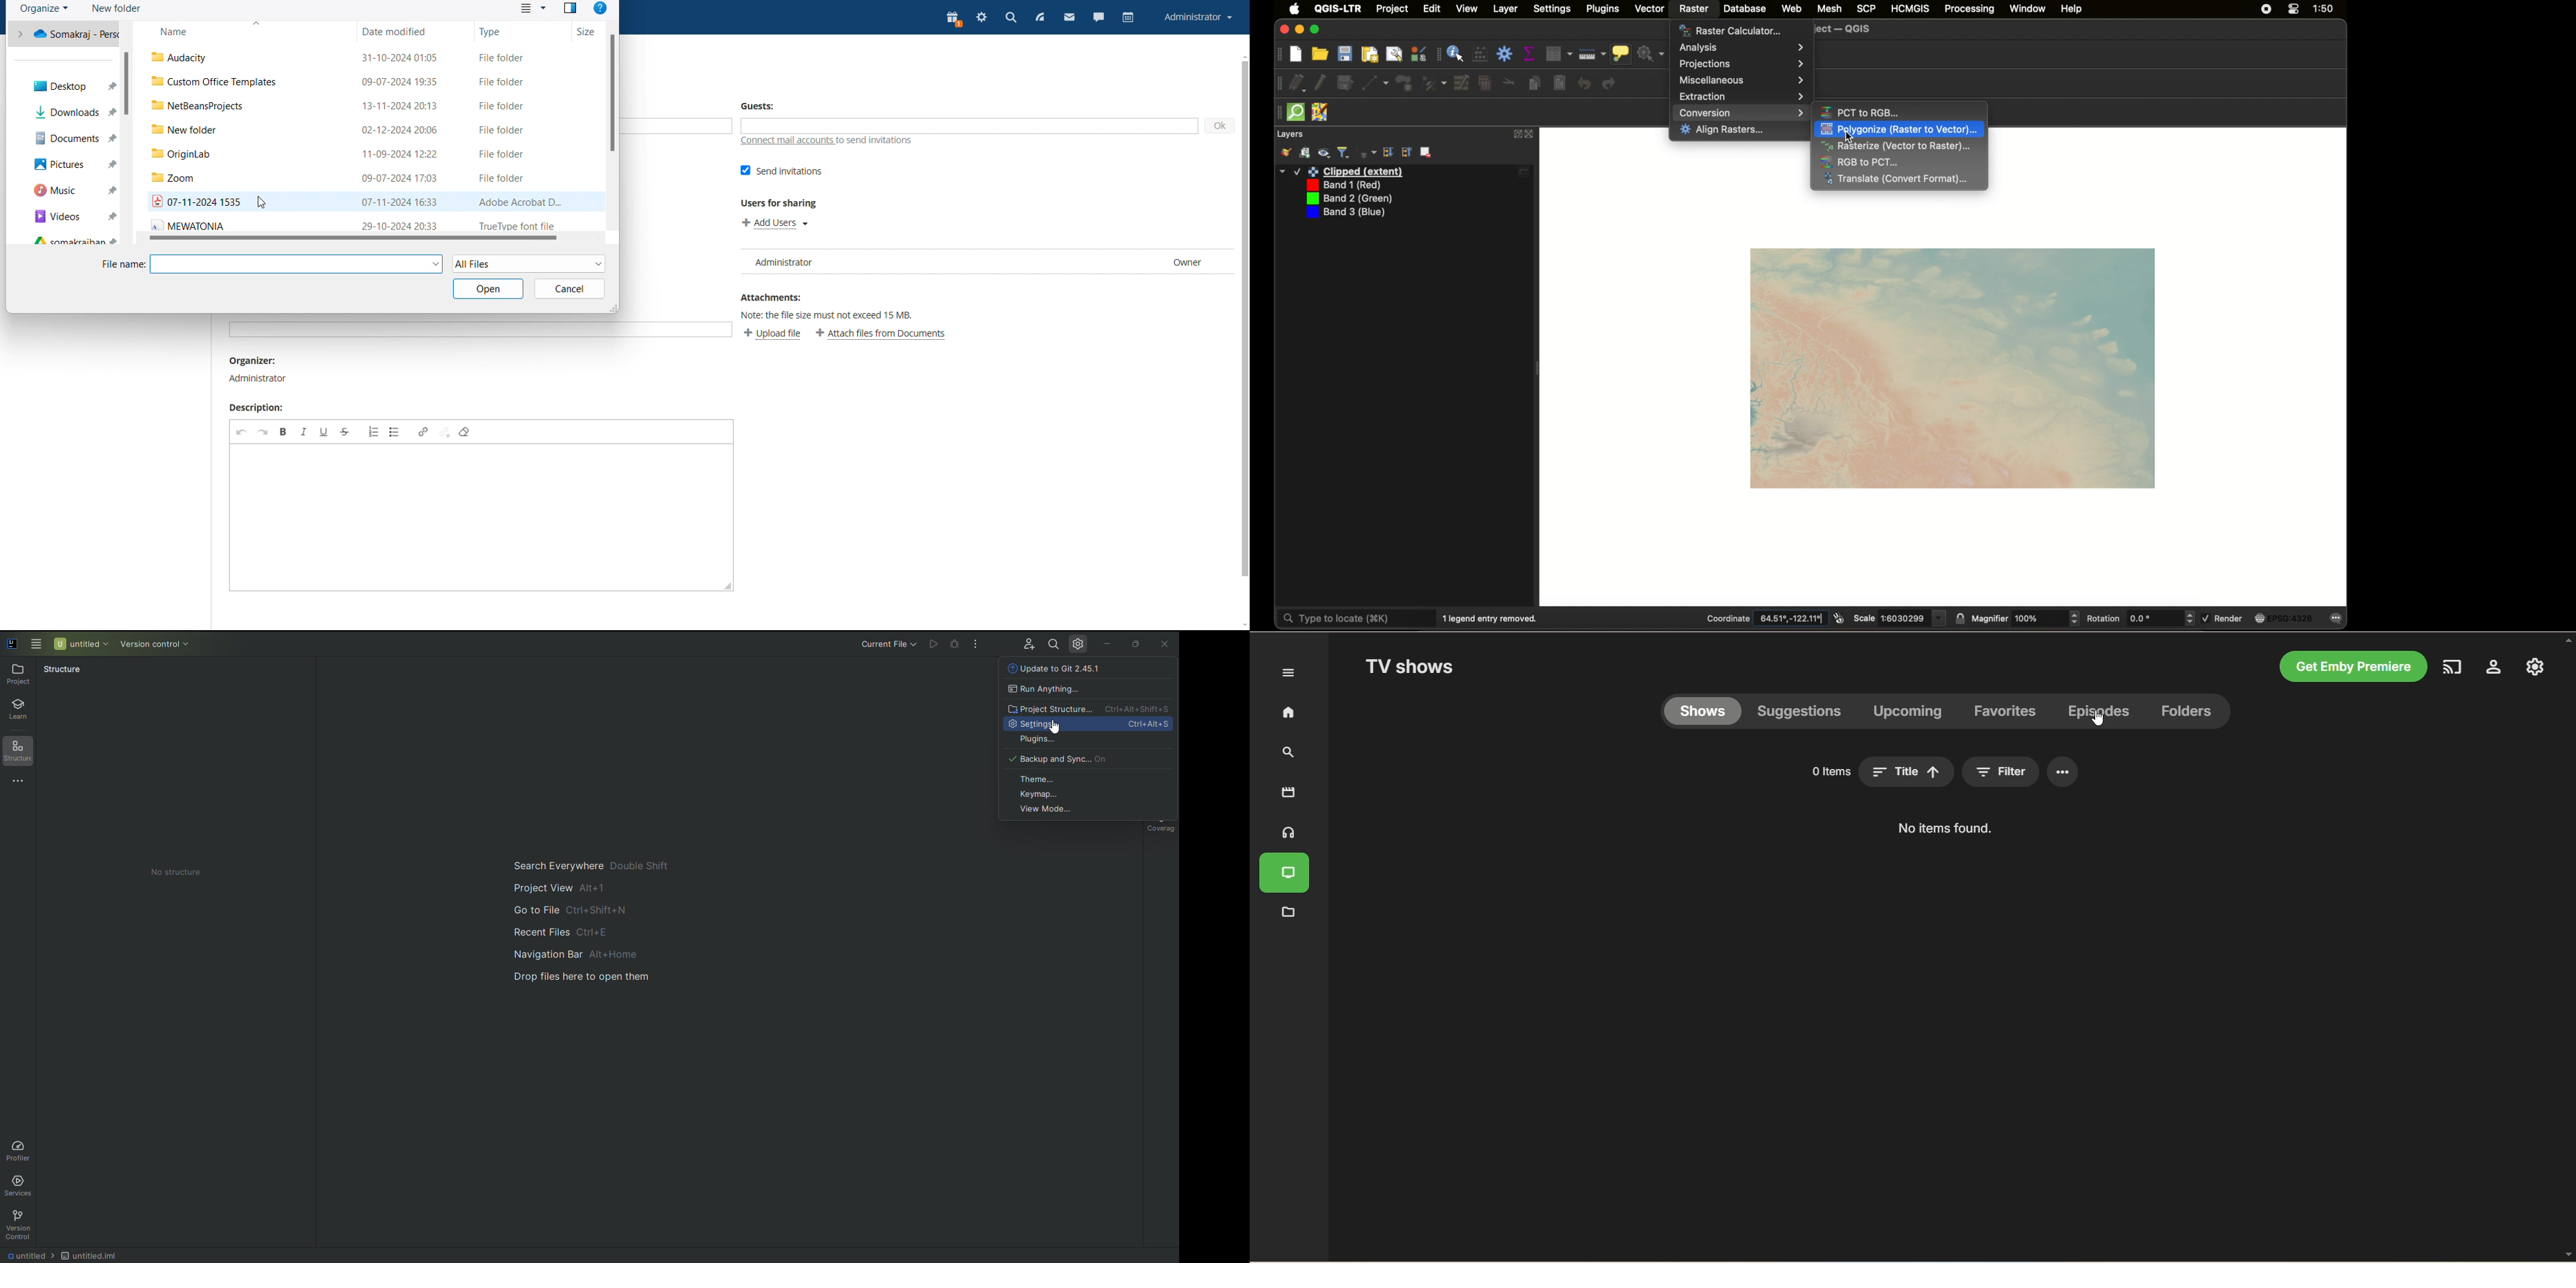 Image resolution: width=2576 pixels, height=1288 pixels. I want to click on web, so click(1793, 8).